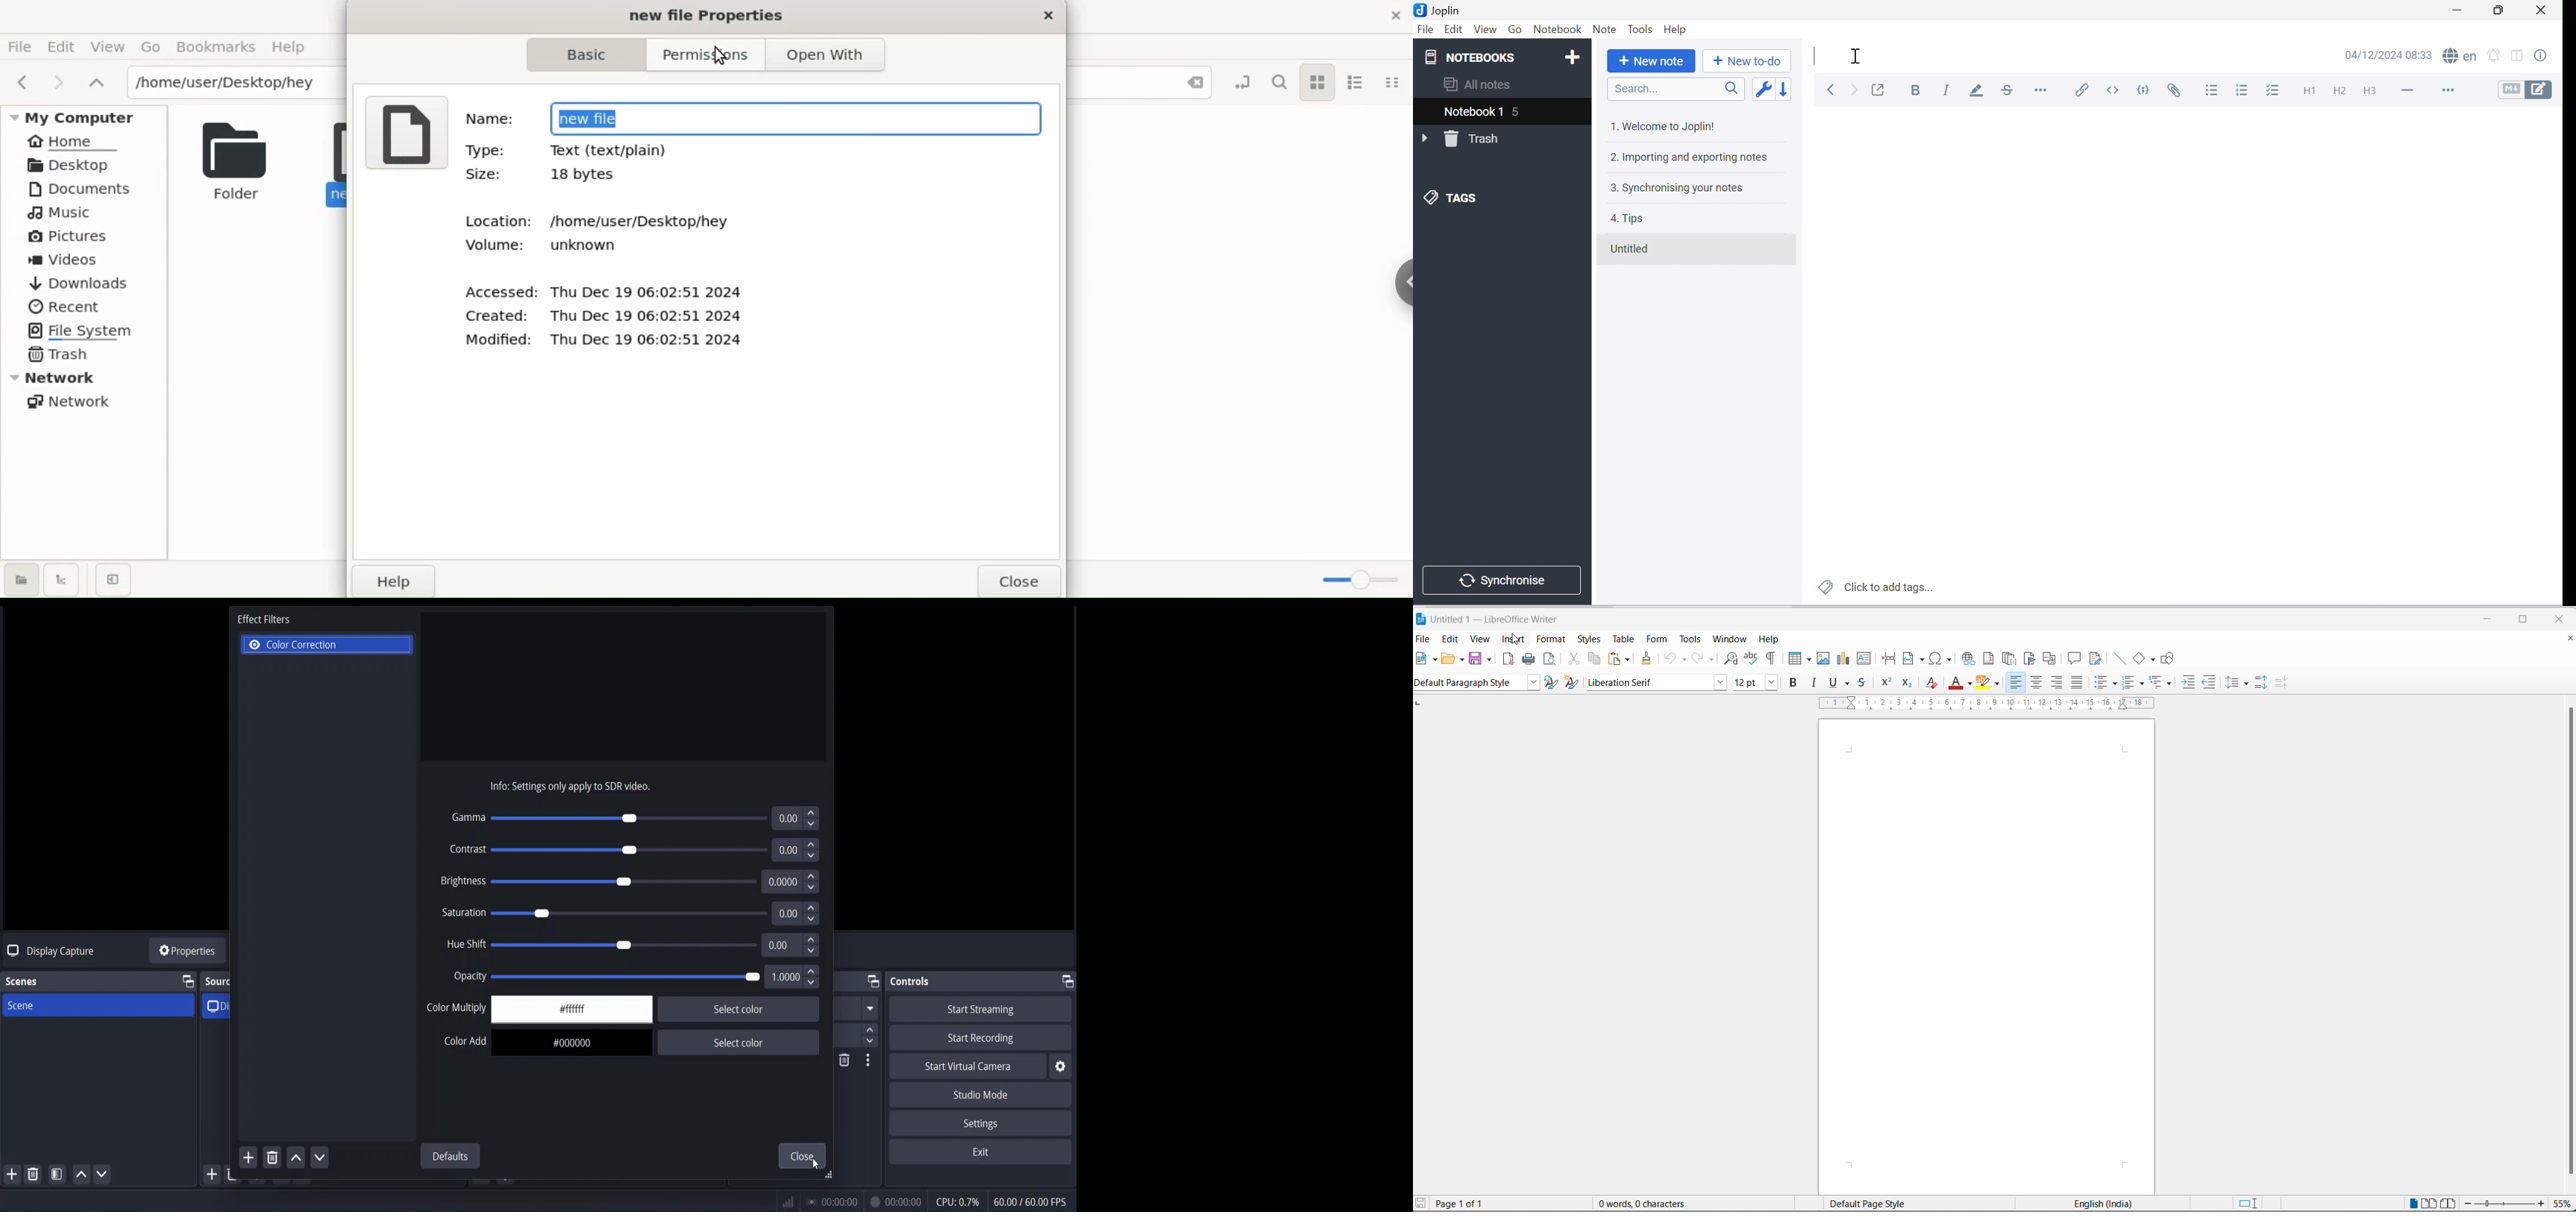 The height and width of the screenshot is (1232, 2576). Describe the element at coordinates (1784, 91) in the screenshot. I see `Reverse sort order` at that location.